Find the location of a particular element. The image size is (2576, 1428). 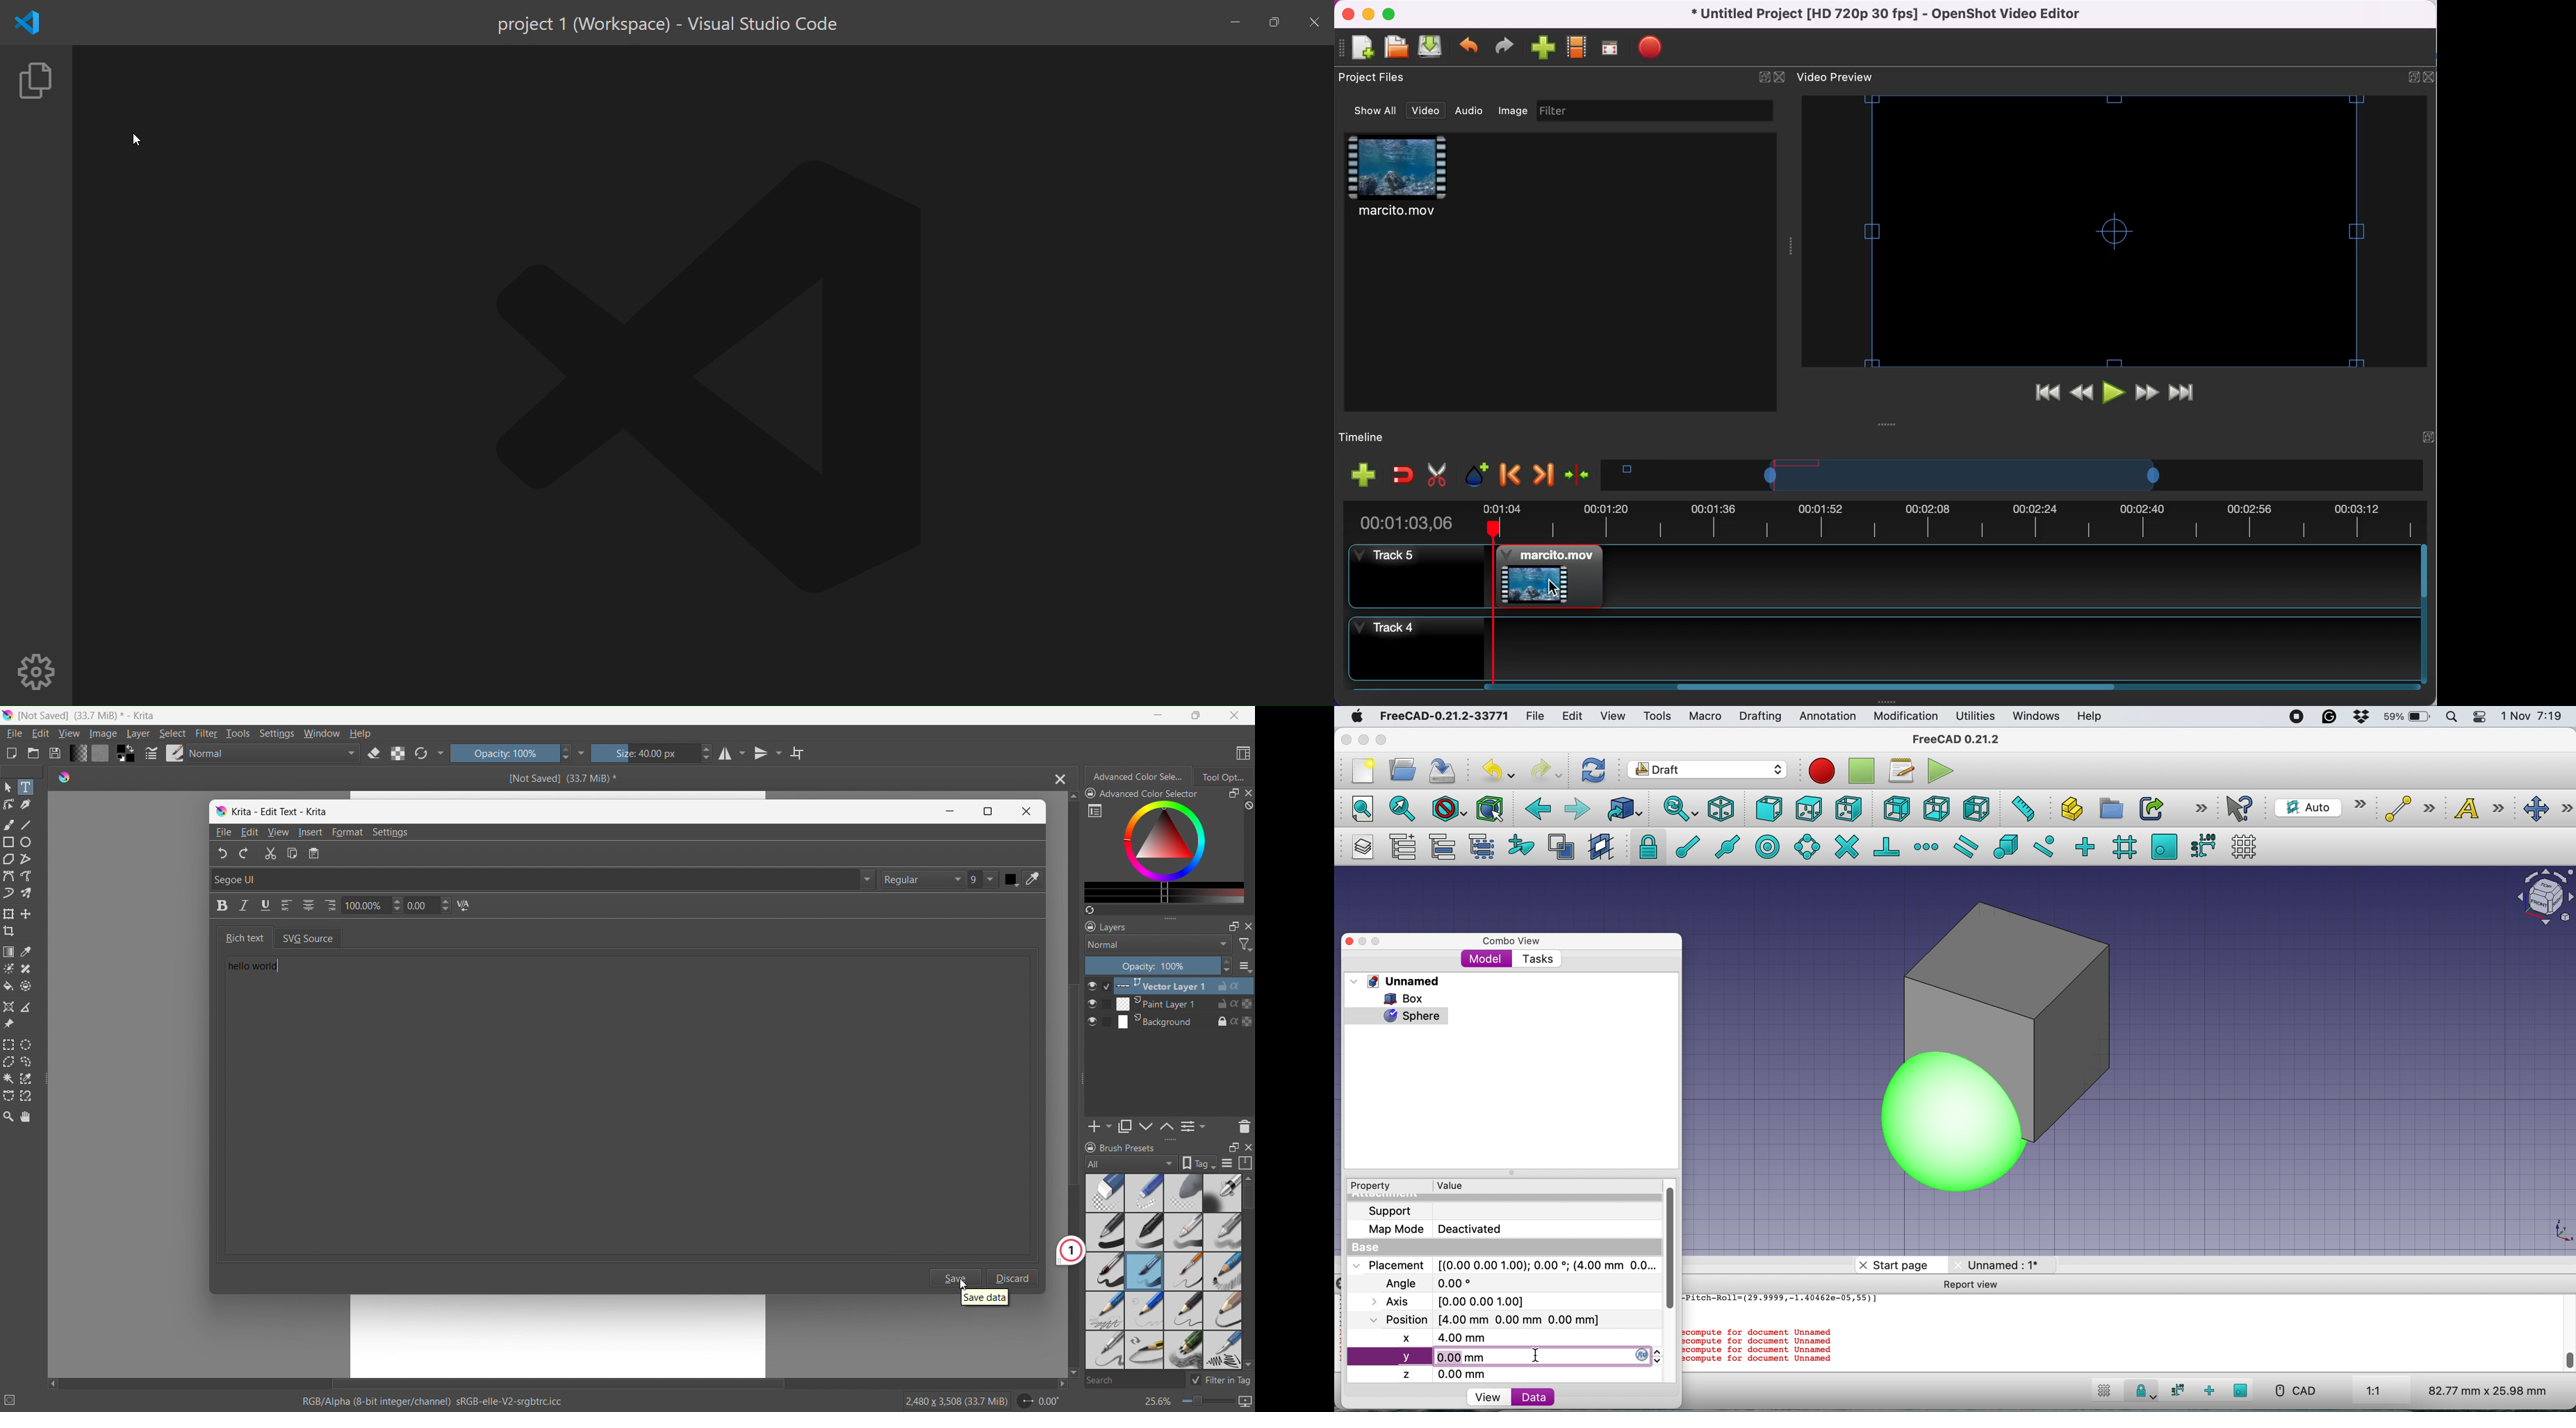

layer visibility toggle is located at coordinates (1092, 1003).